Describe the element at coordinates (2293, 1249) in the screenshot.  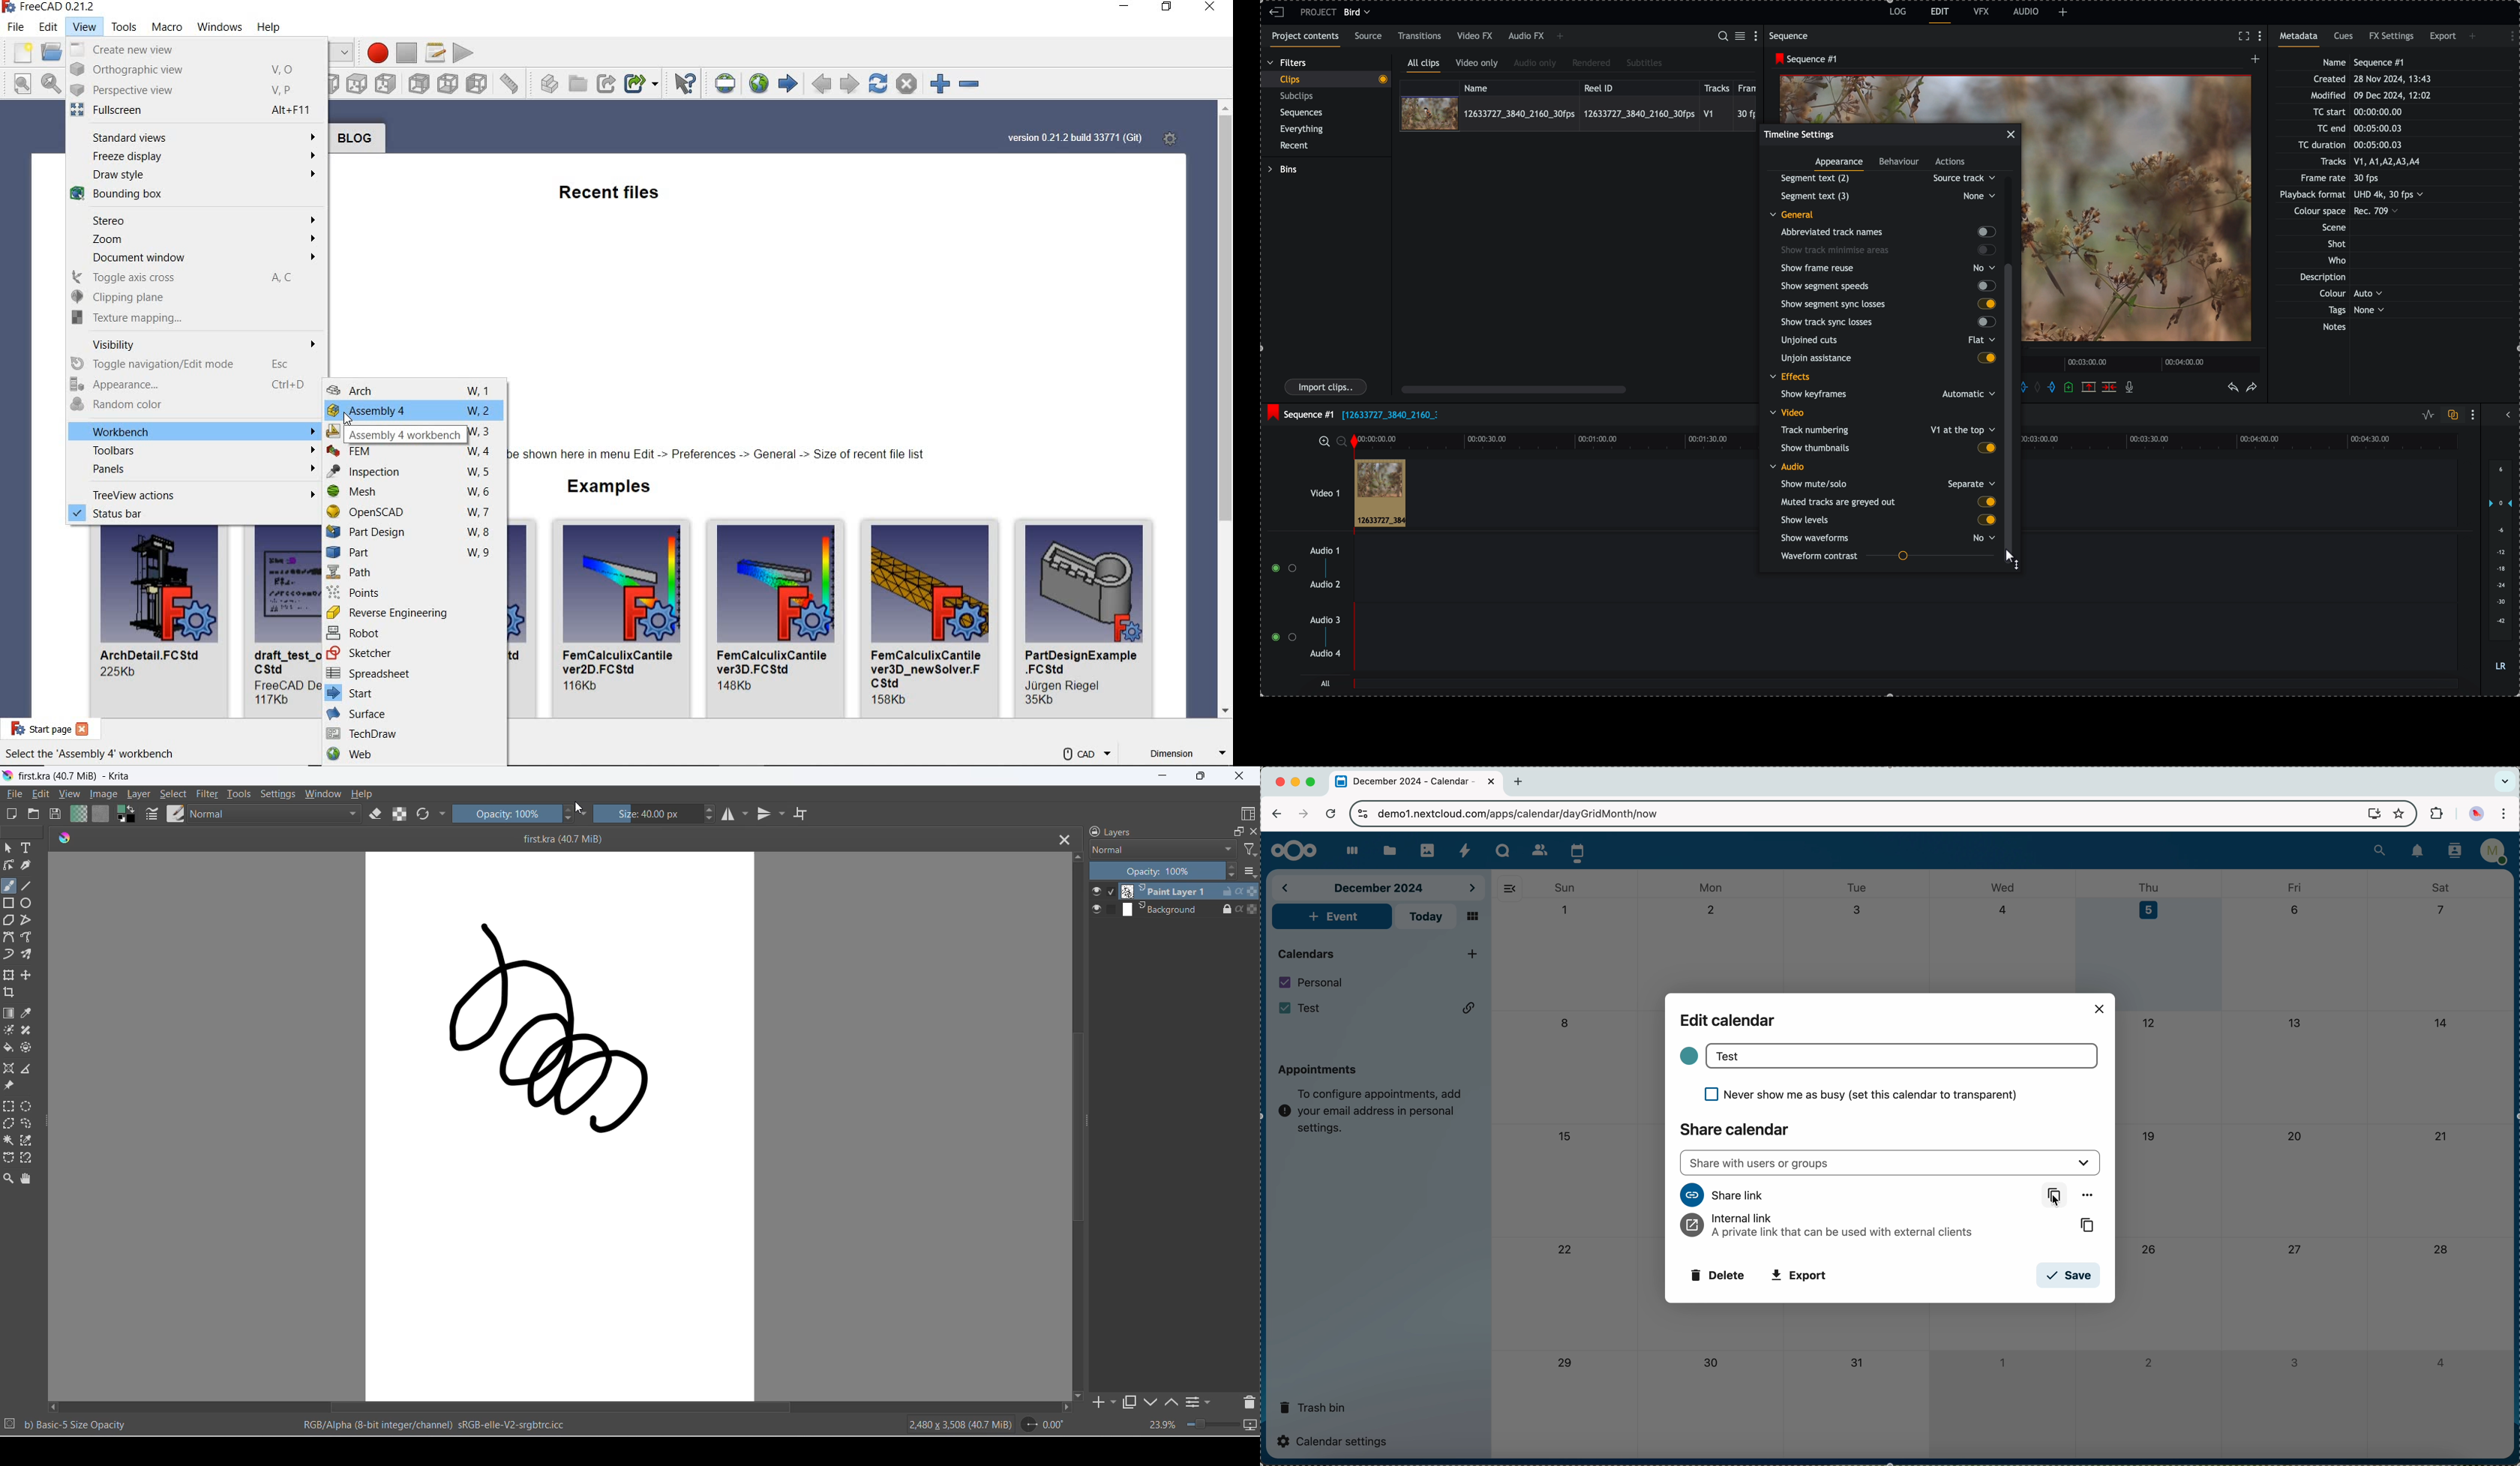
I see `27` at that location.